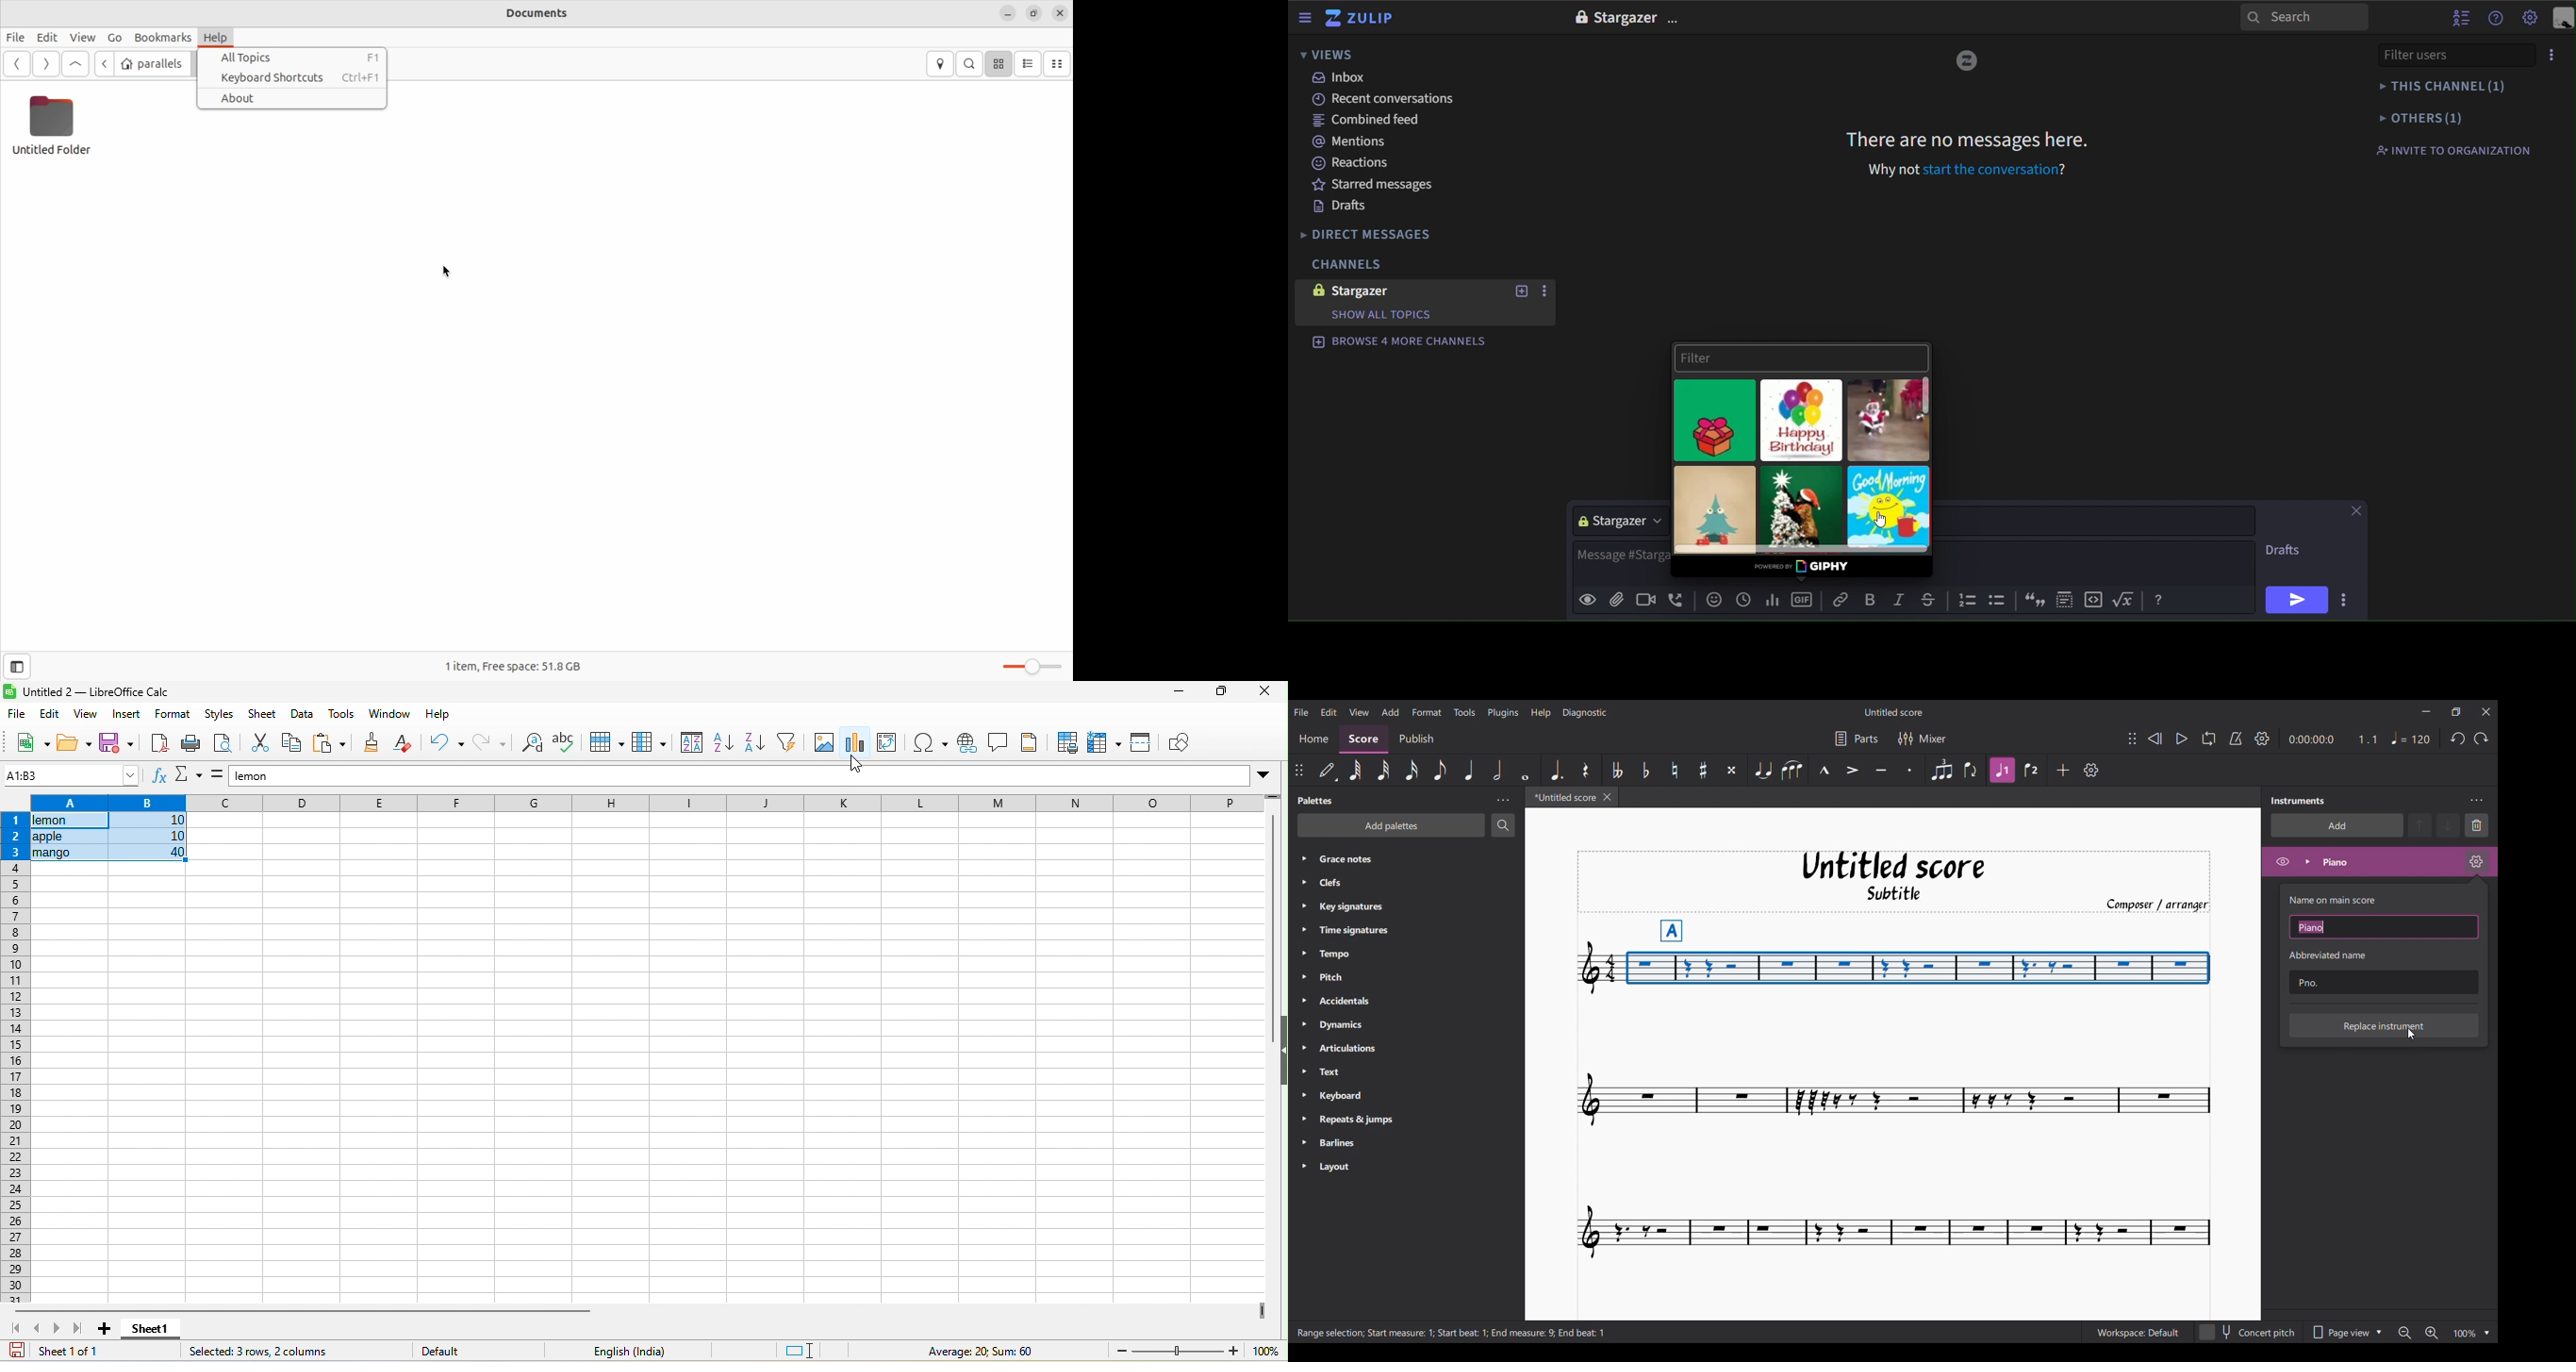  What do you see at coordinates (1909, 770) in the screenshot?
I see `Staccato` at bounding box center [1909, 770].